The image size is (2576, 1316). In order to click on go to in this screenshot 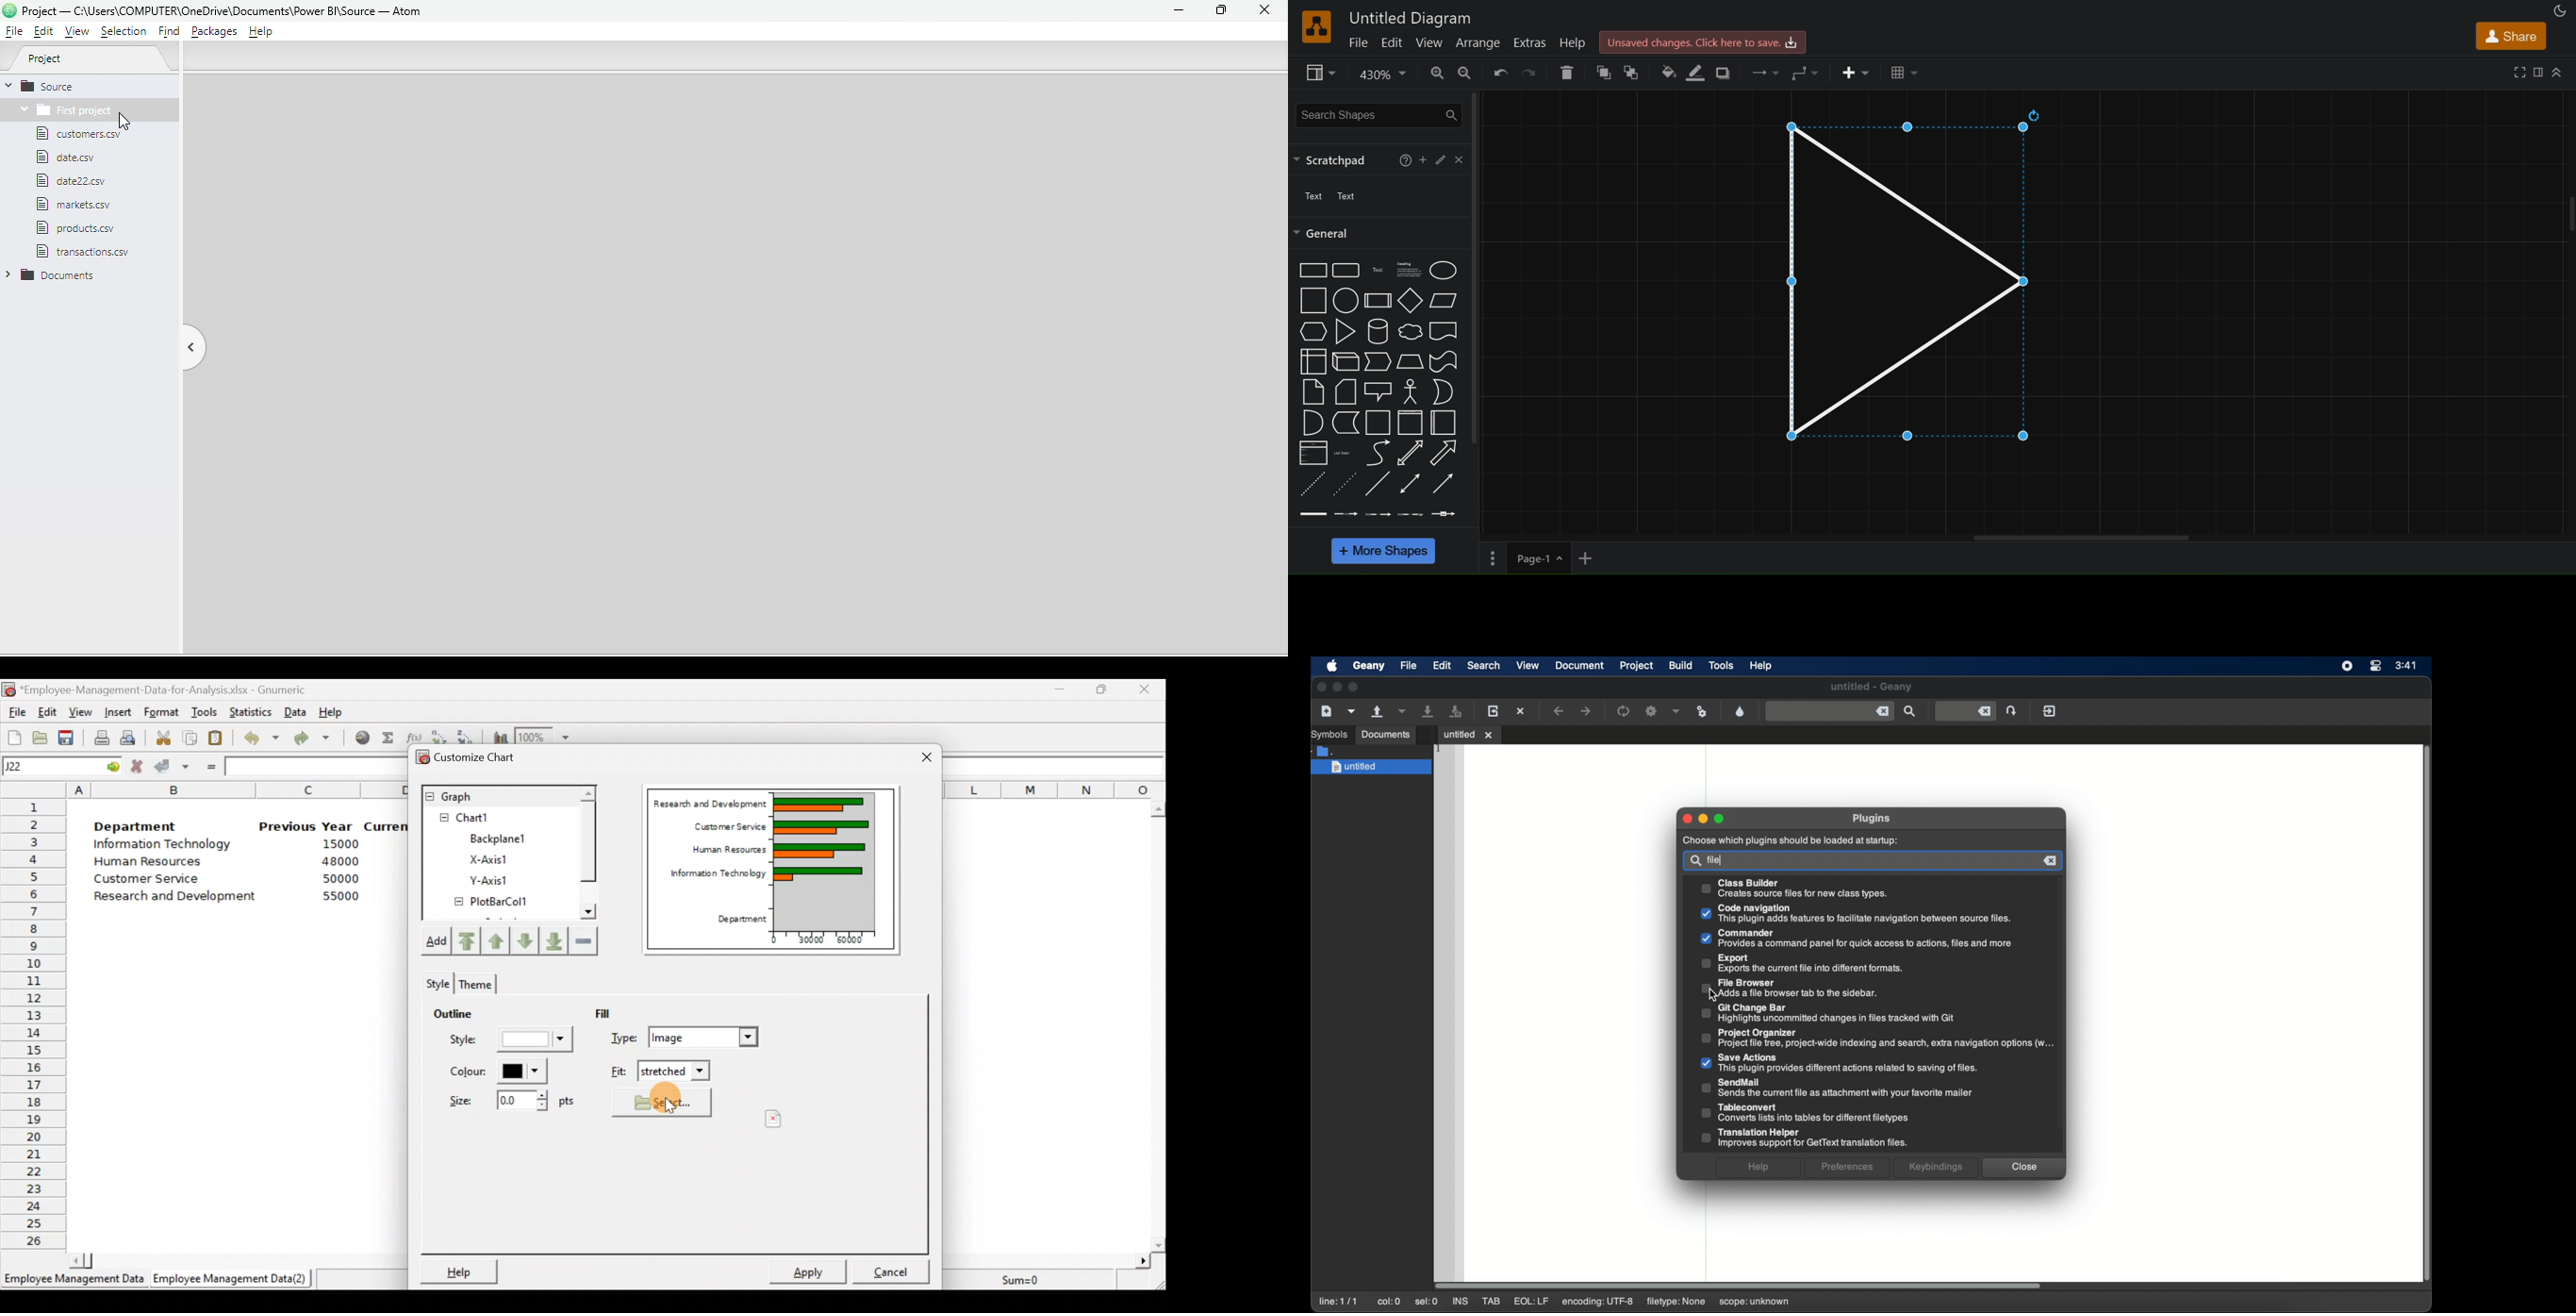, I will do `click(112, 767)`.